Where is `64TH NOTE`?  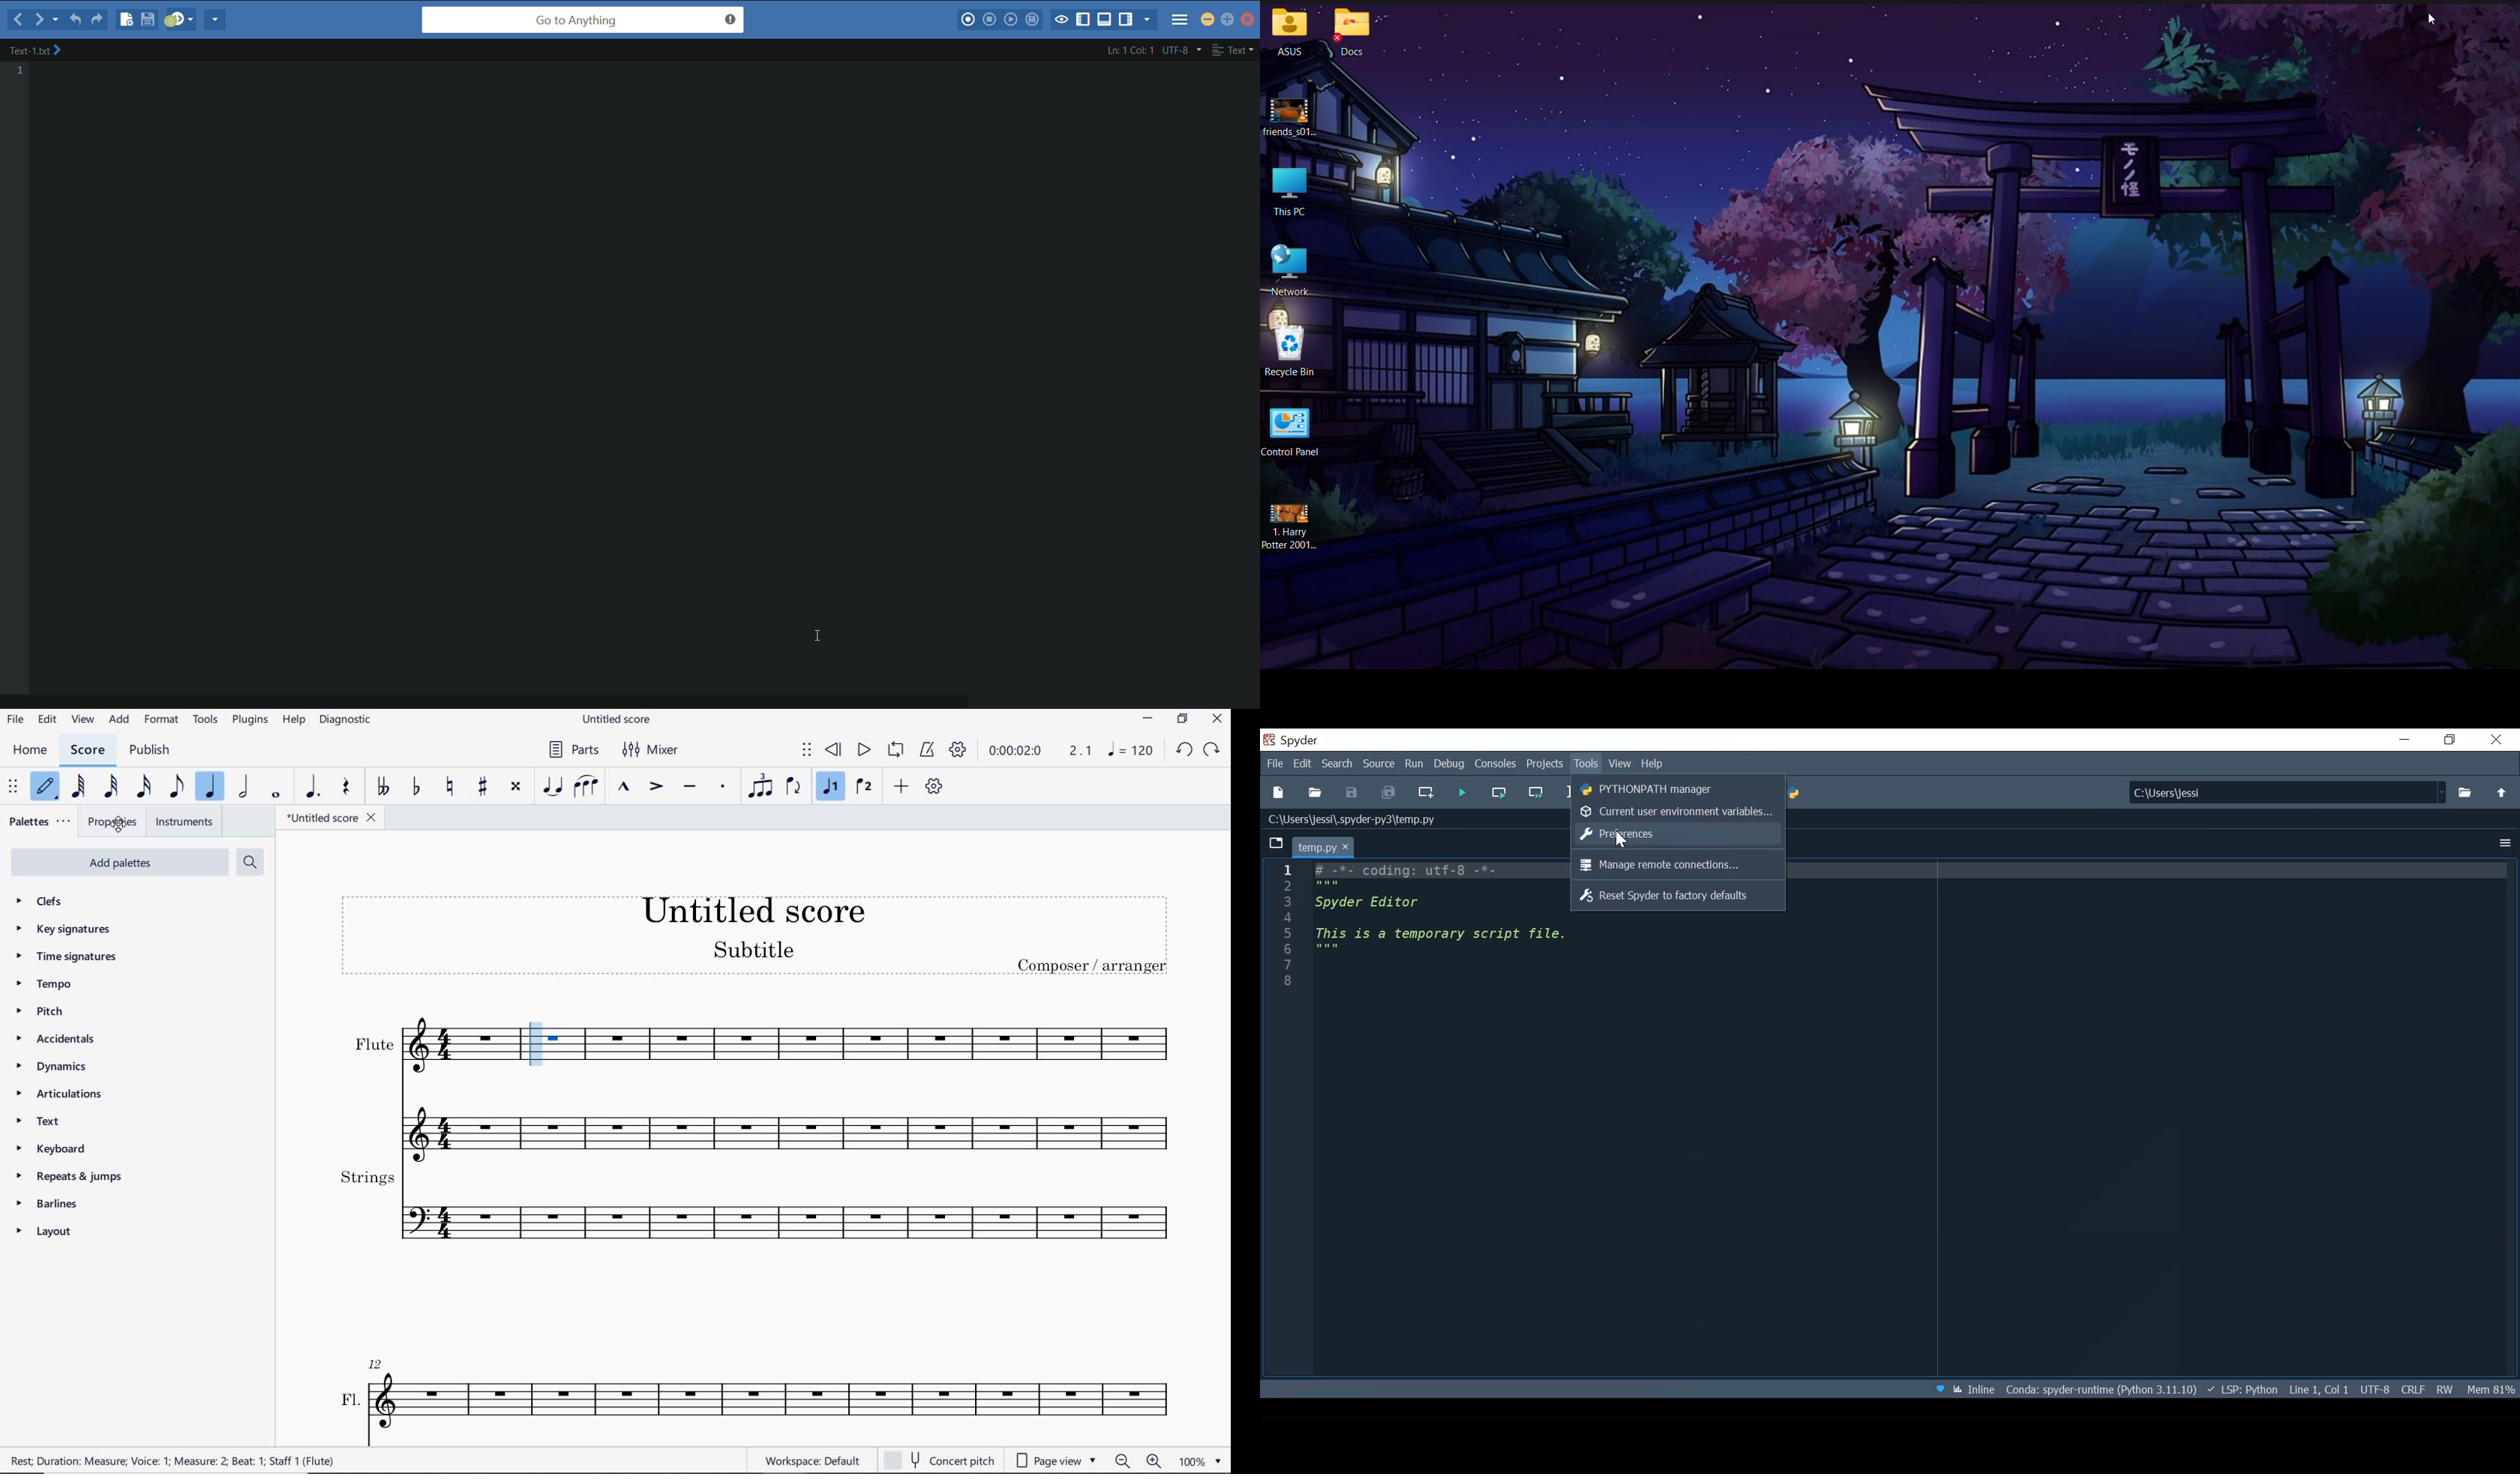 64TH NOTE is located at coordinates (79, 787).